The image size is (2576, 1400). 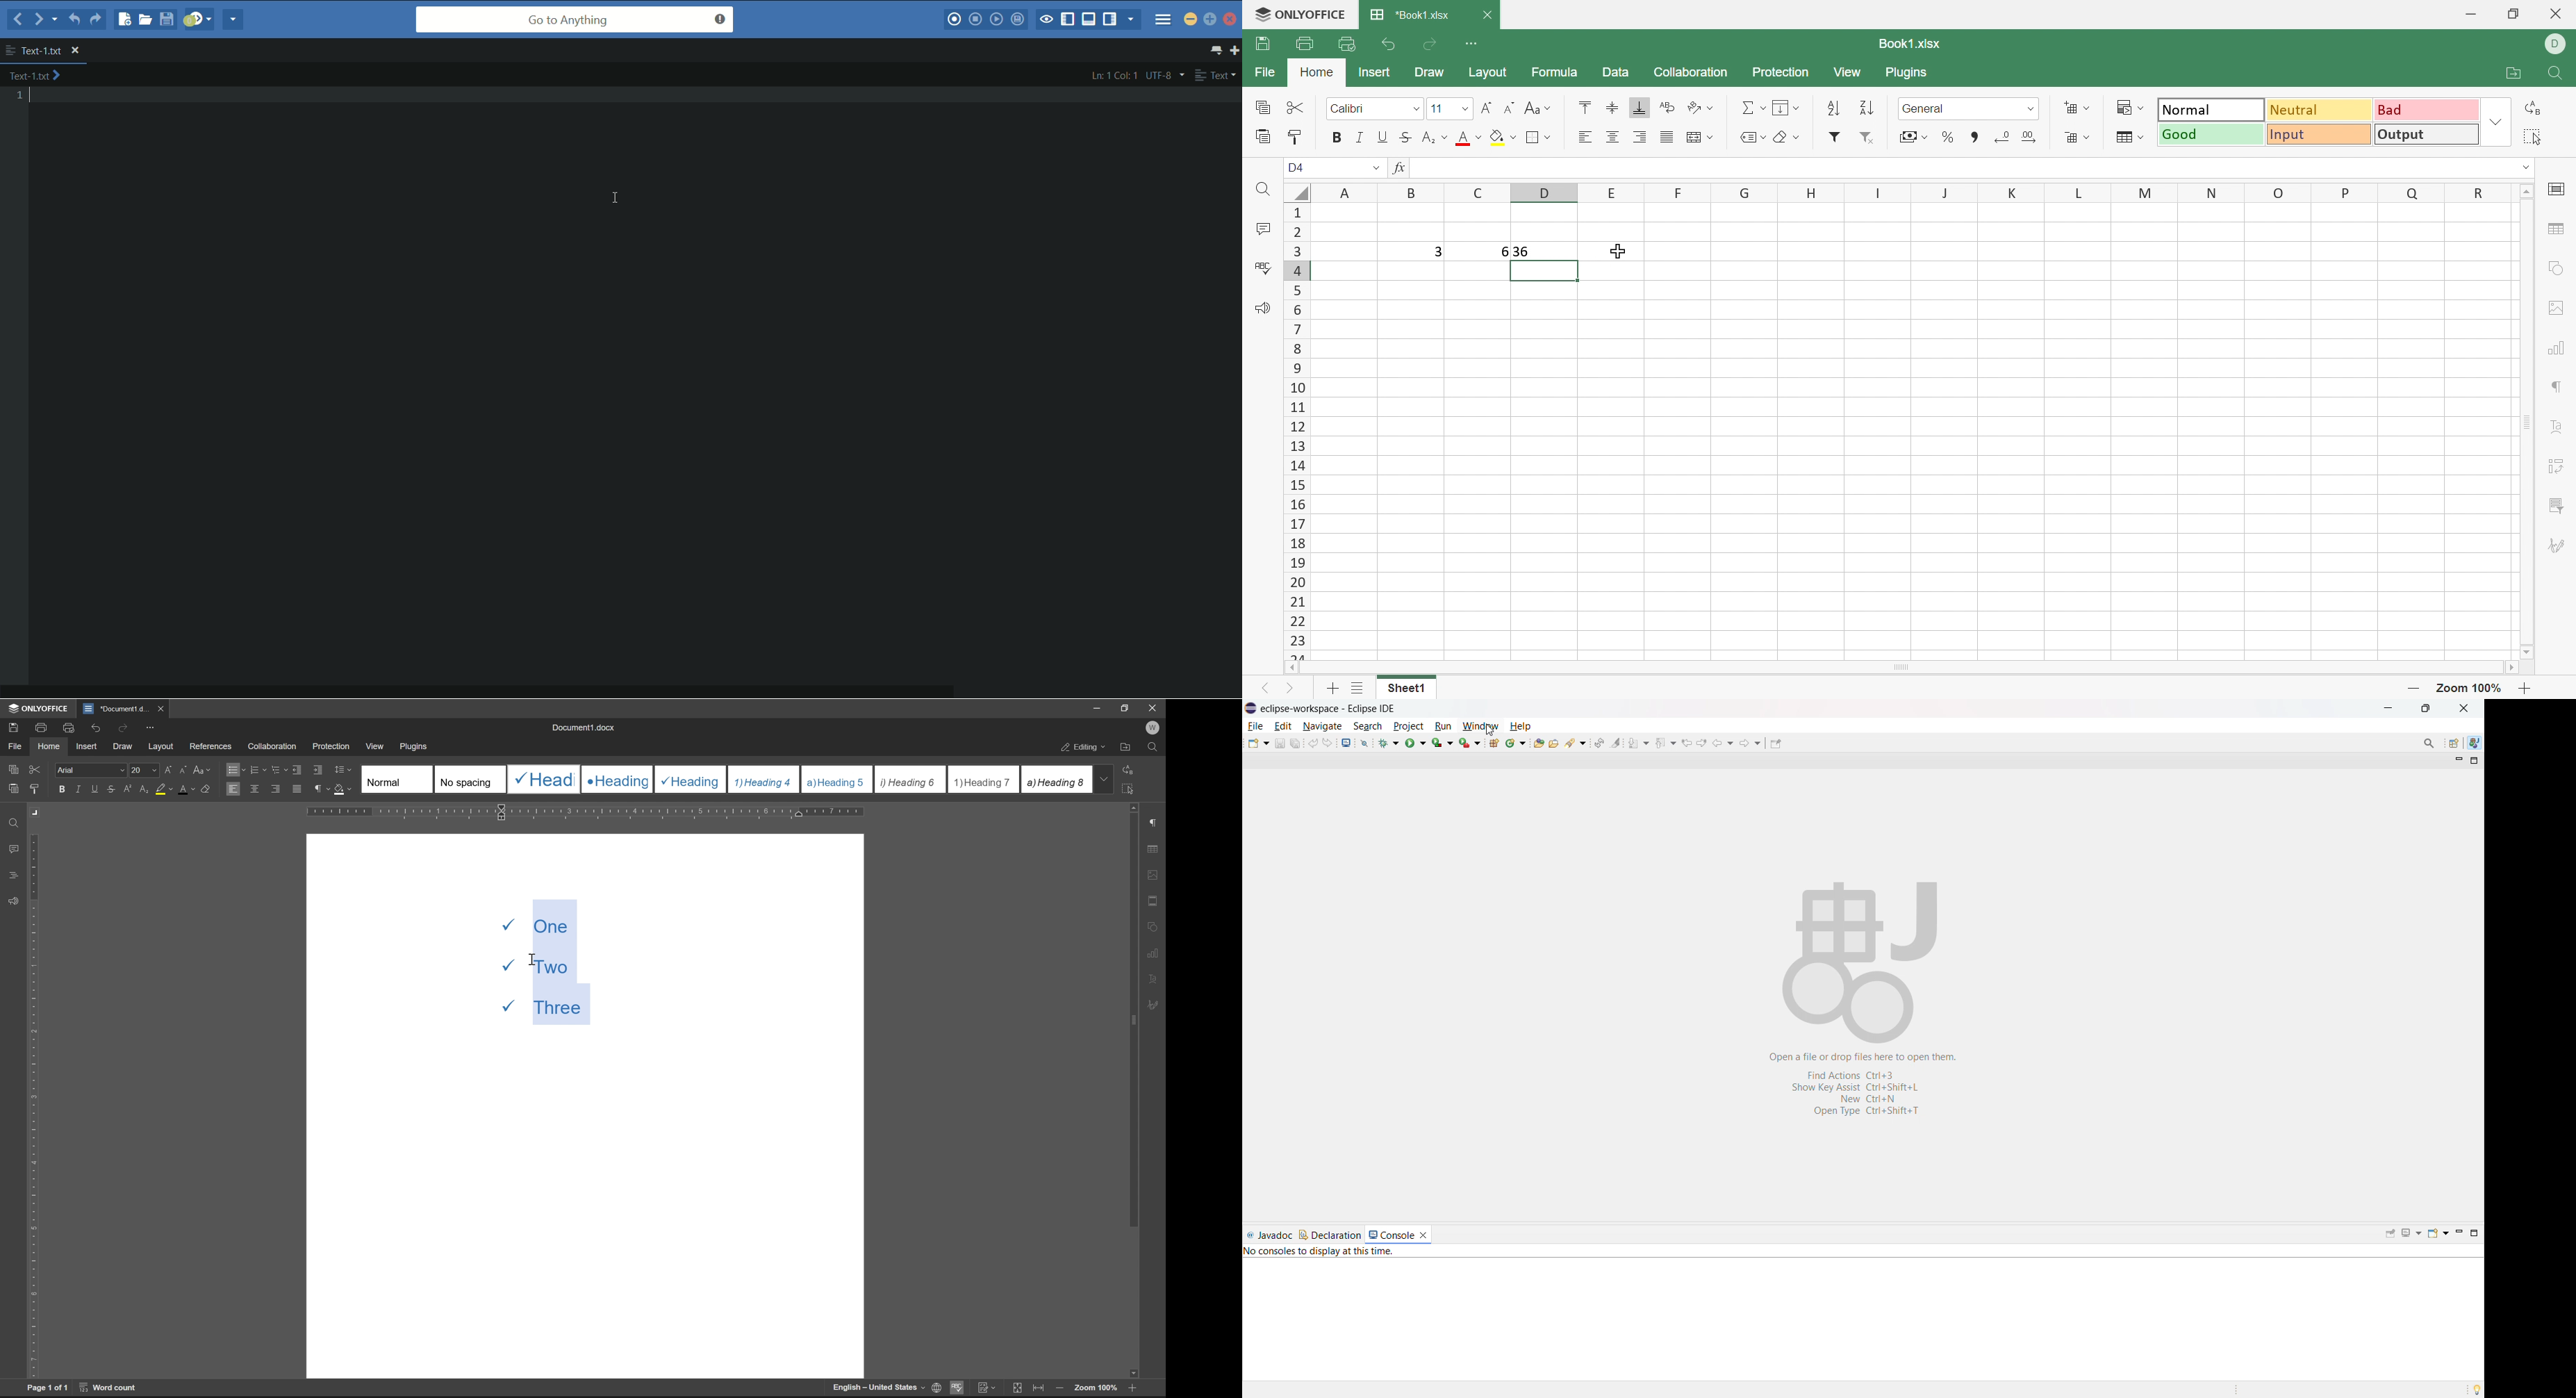 What do you see at coordinates (1423, 1234) in the screenshot?
I see `close console` at bounding box center [1423, 1234].